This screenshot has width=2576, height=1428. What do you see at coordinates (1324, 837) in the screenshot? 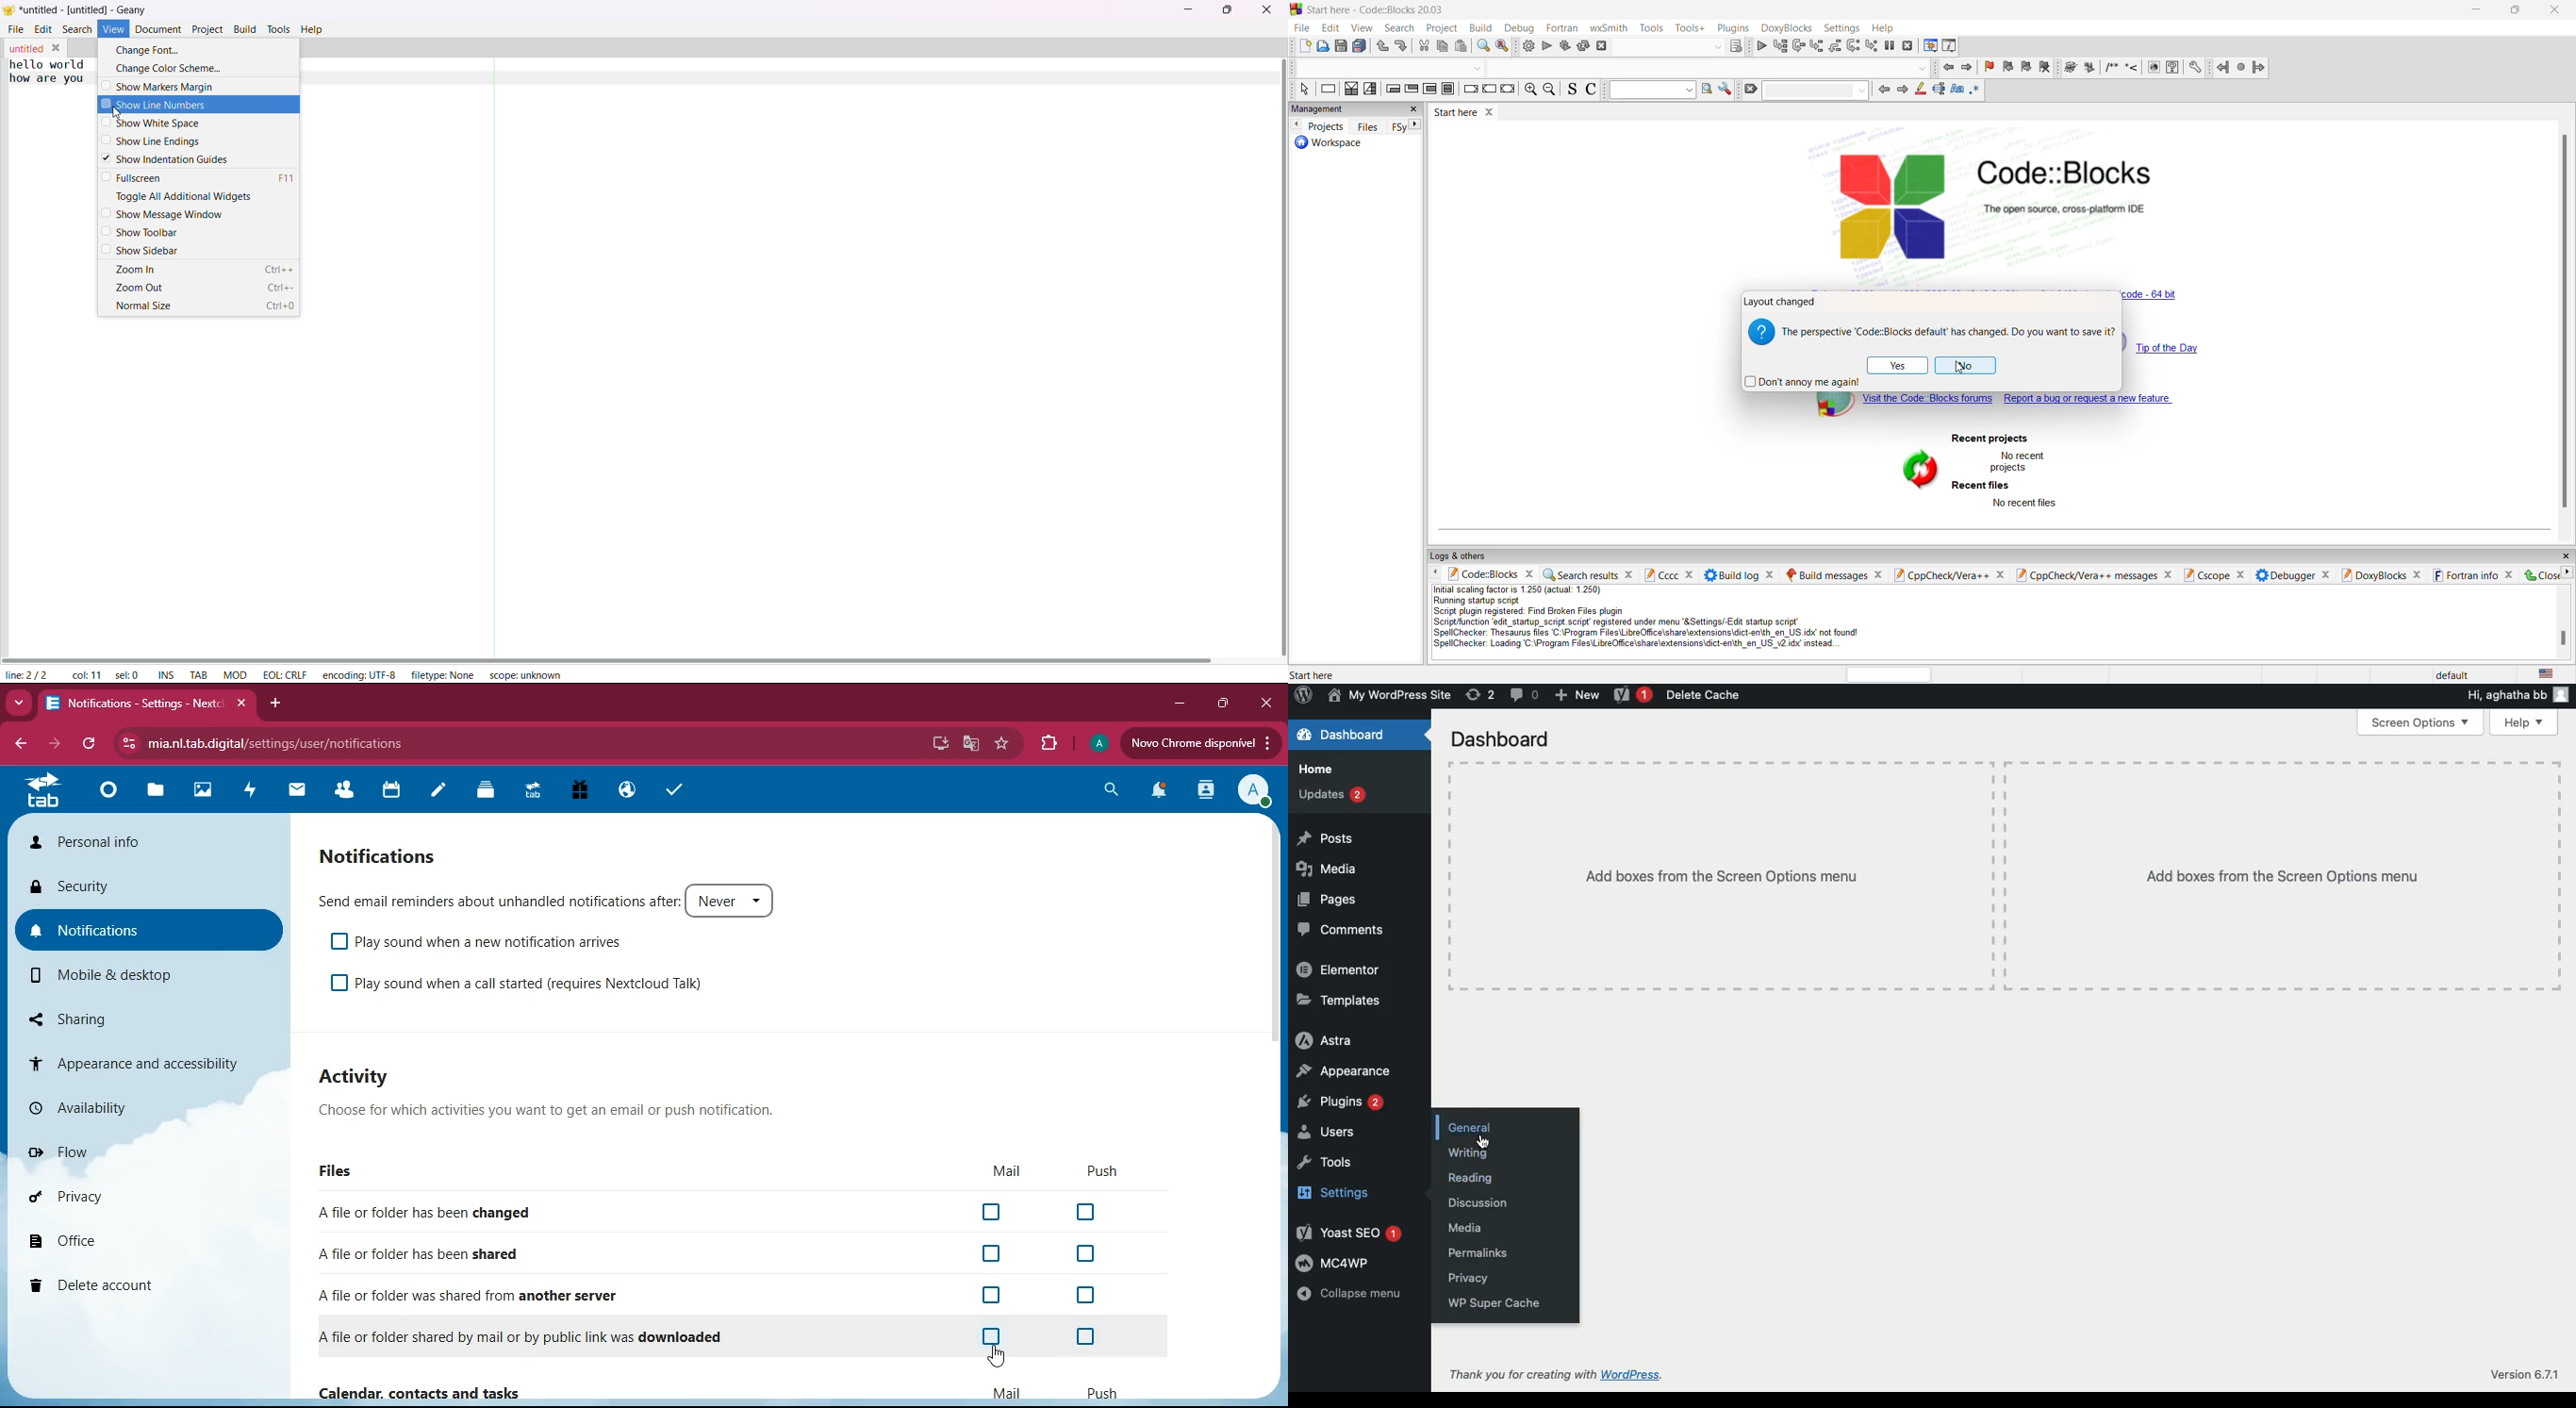
I see `Posts` at bounding box center [1324, 837].